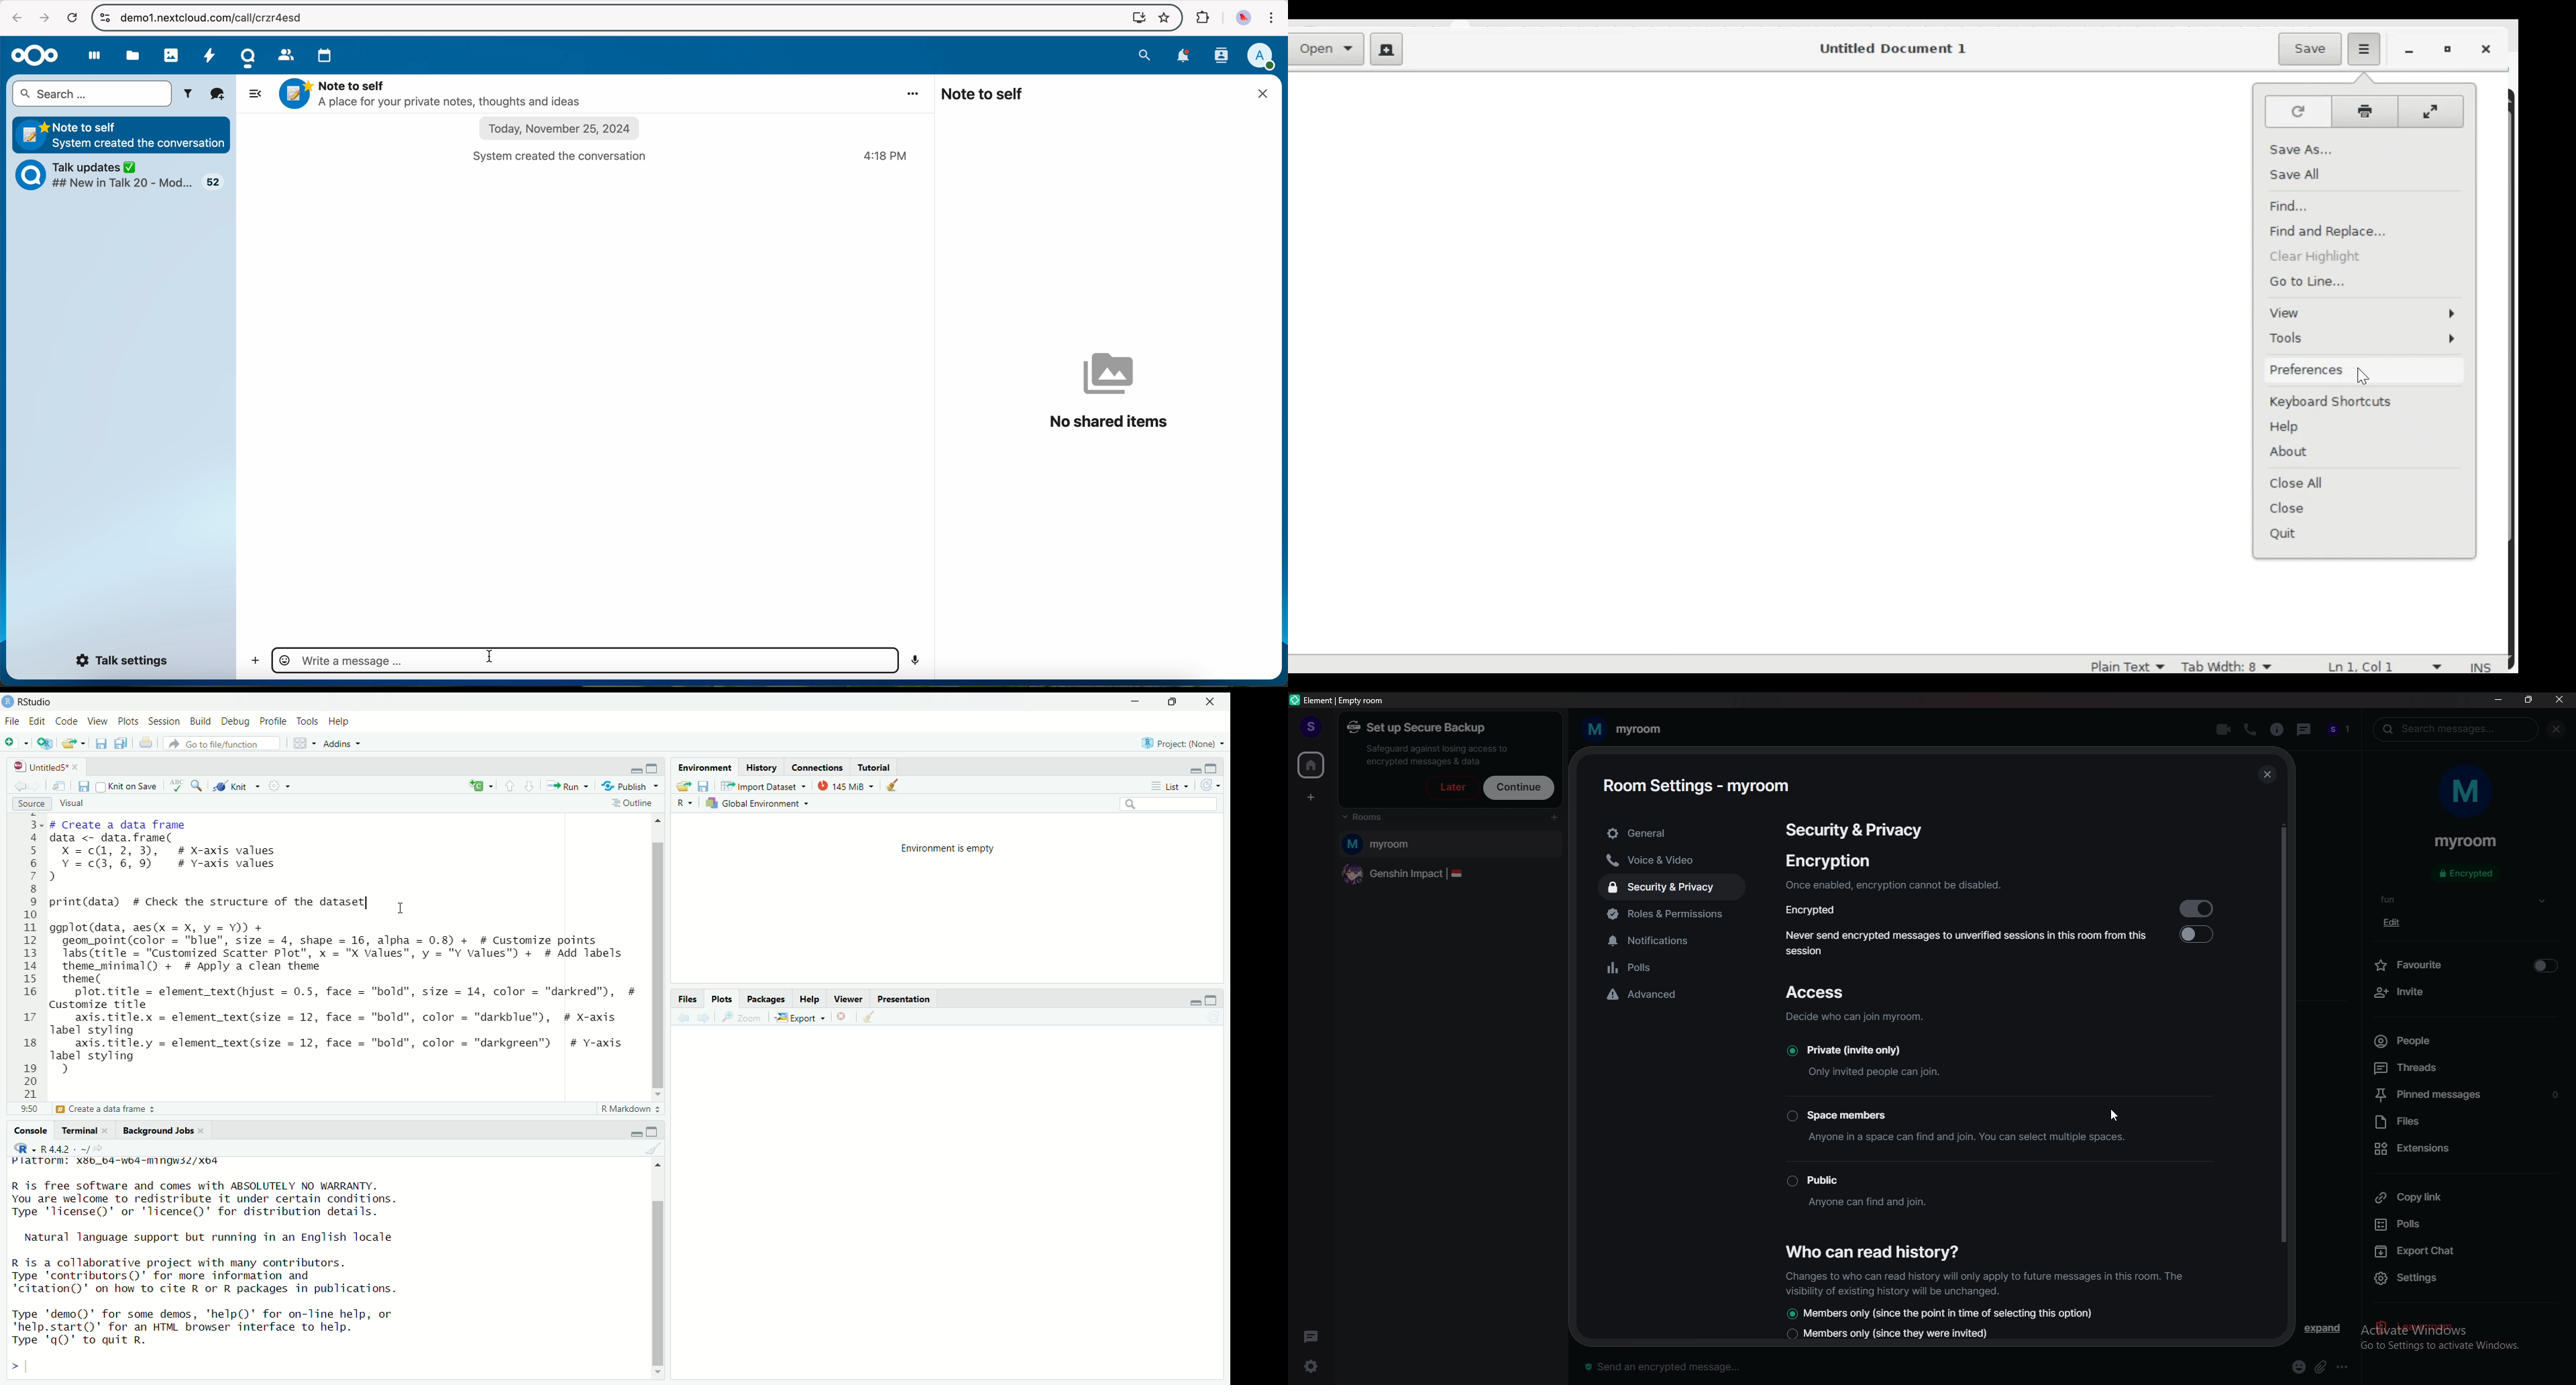 Image resolution: width=2576 pixels, height=1400 pixels. I want to click on Settings, so click(281, 787).